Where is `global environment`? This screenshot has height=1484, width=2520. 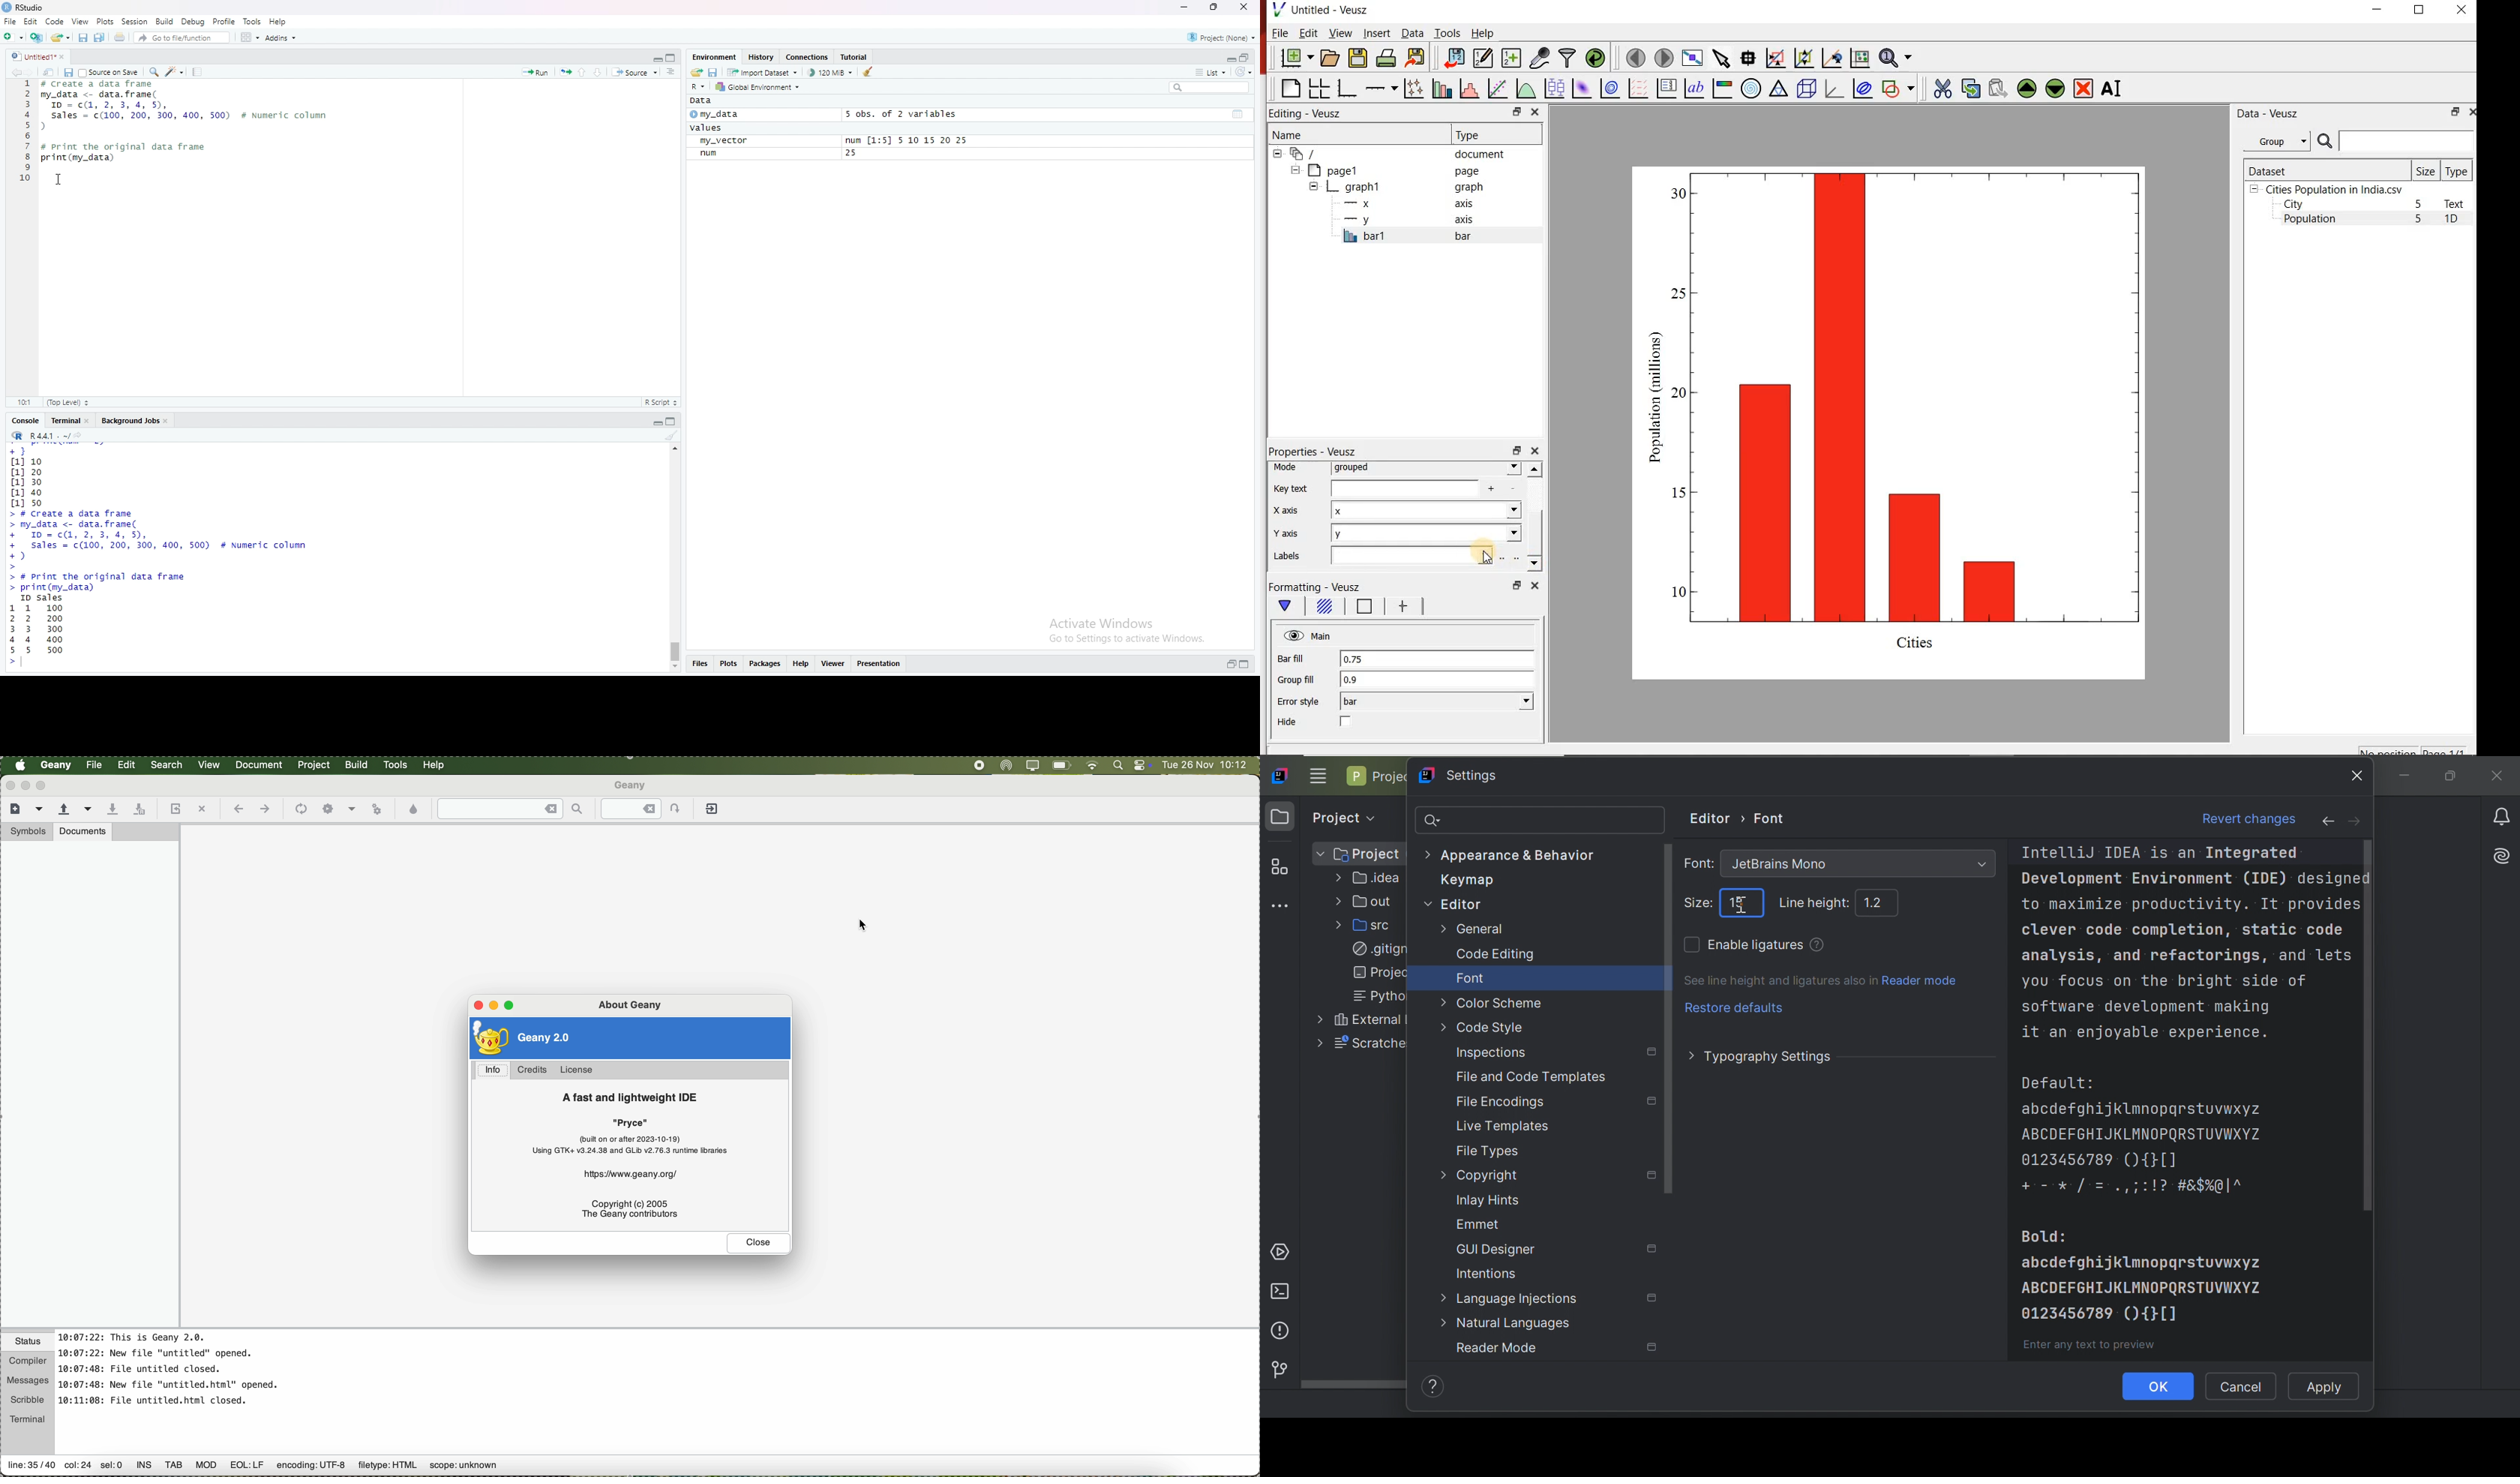 global environment is located at coordinates (763, 89).